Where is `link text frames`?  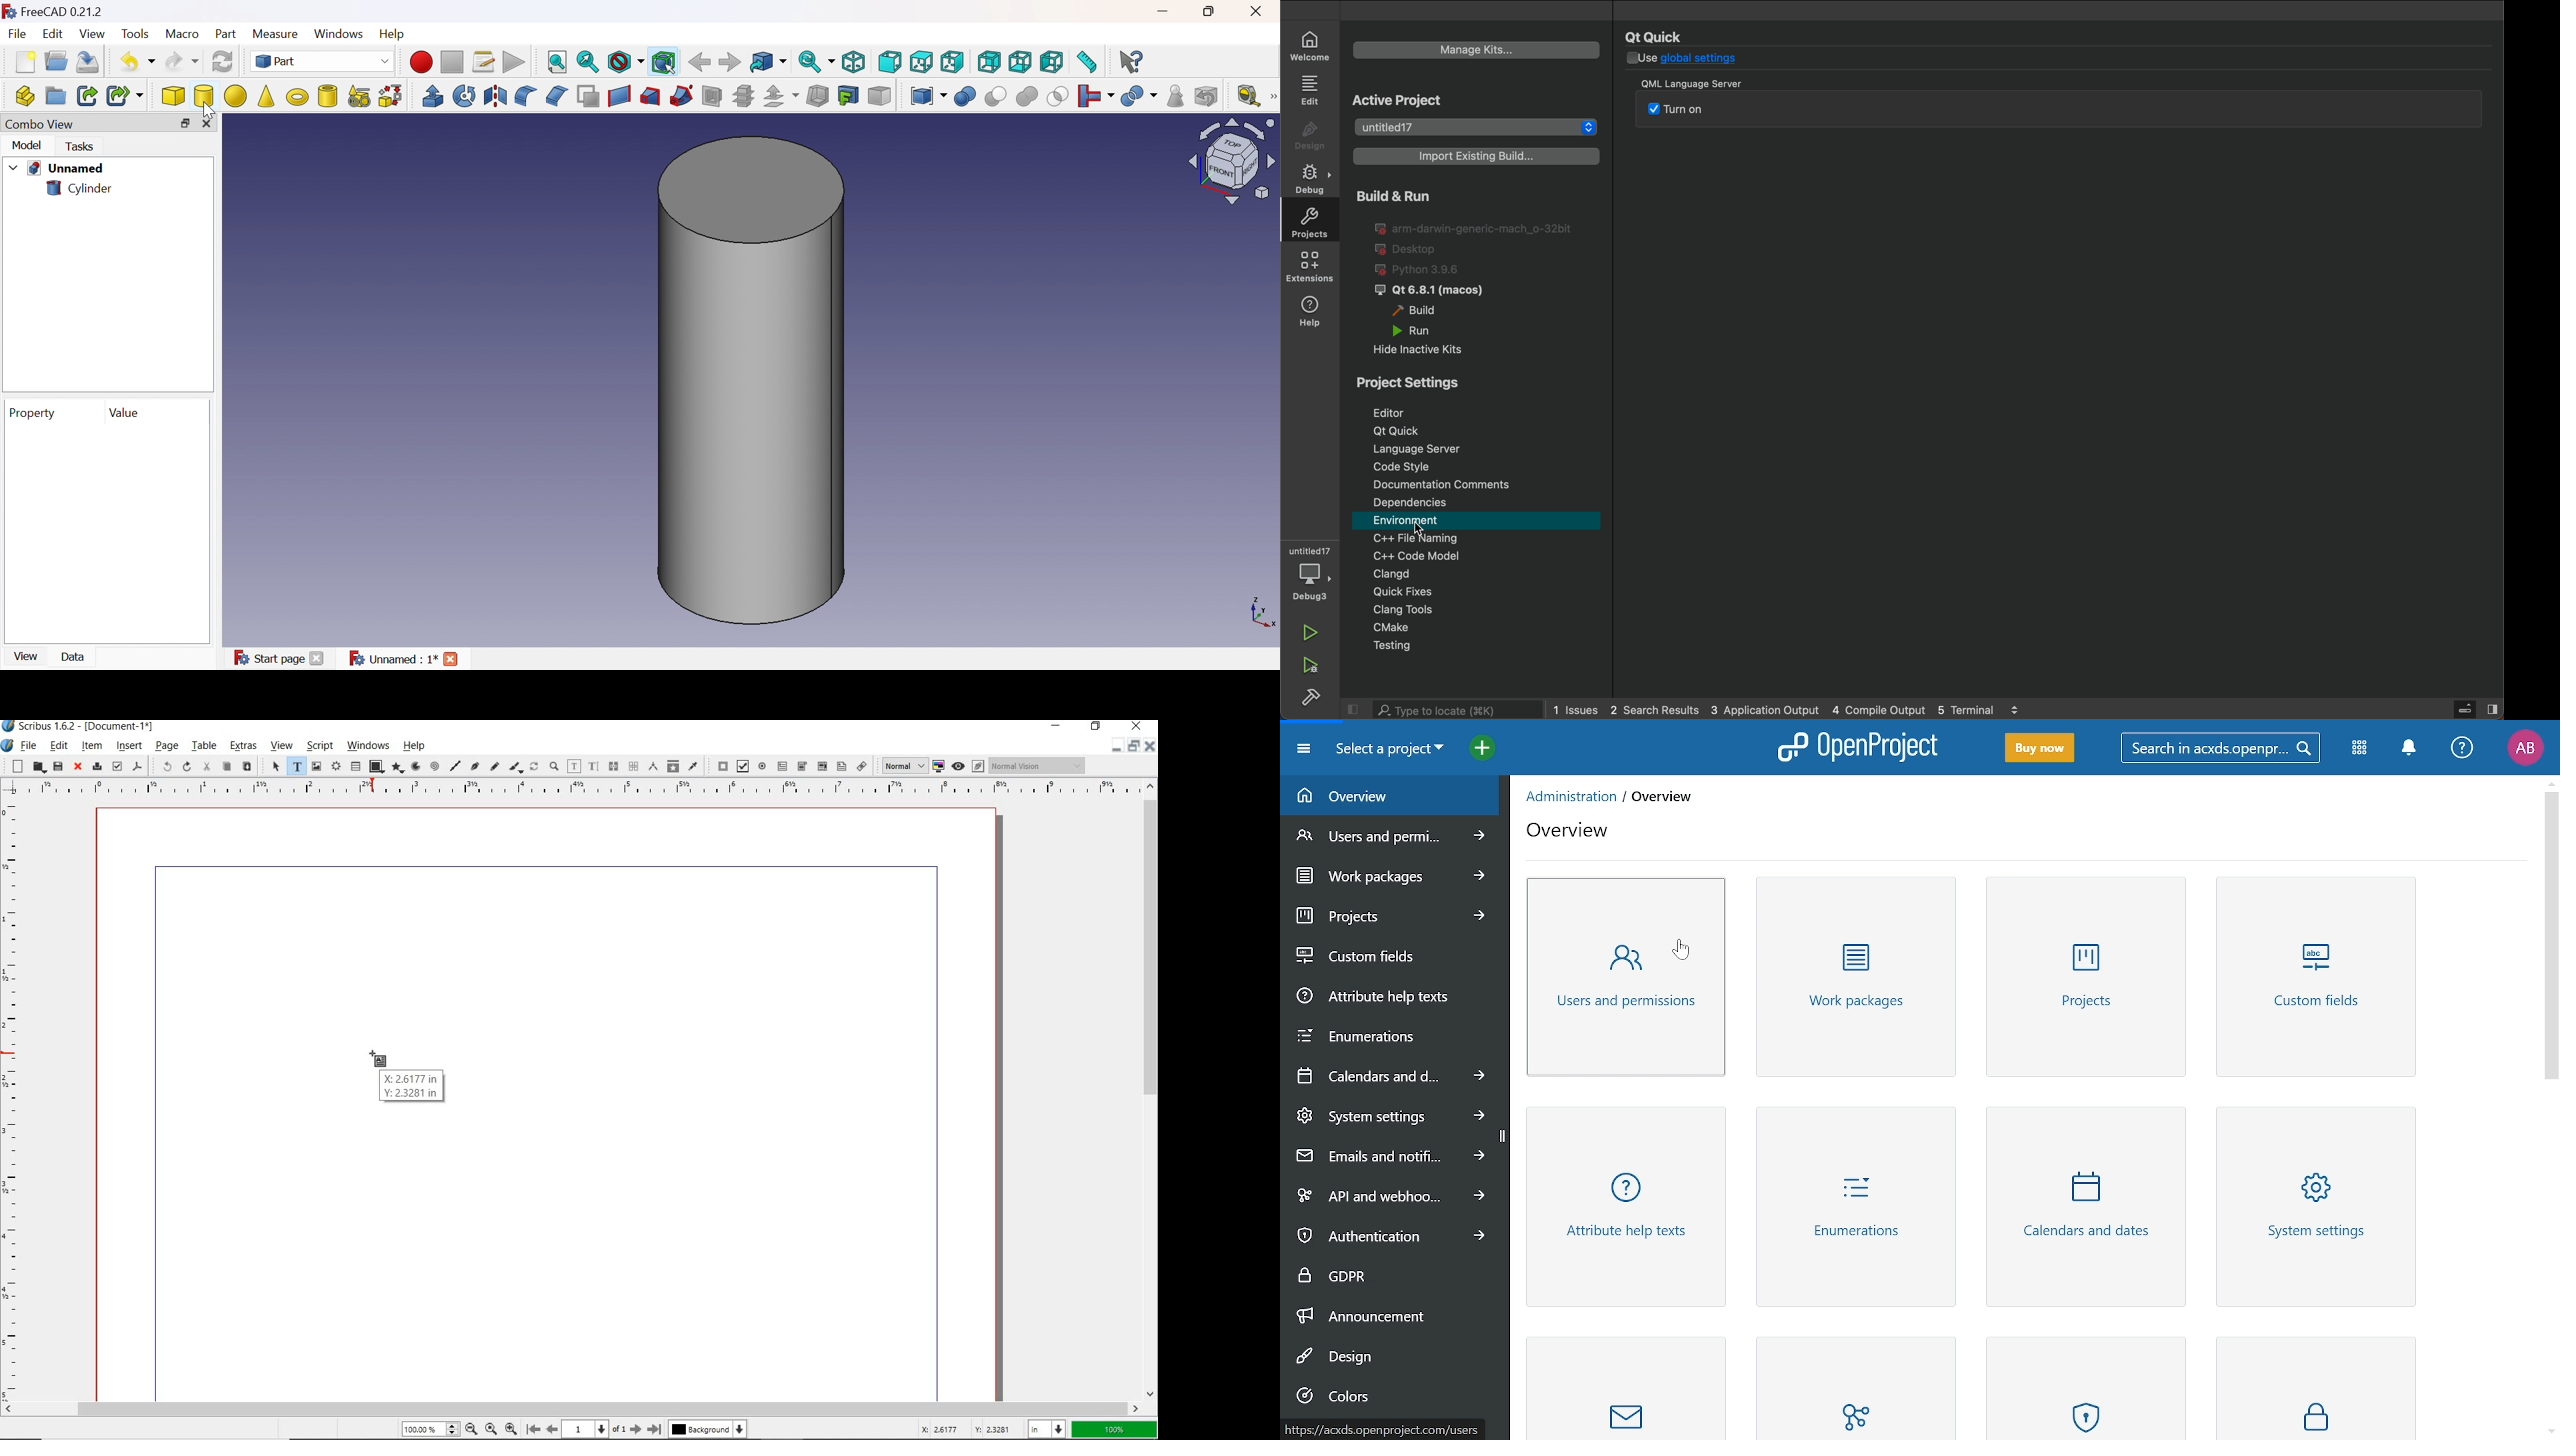
link text frames is located at coordinates (614, 766).